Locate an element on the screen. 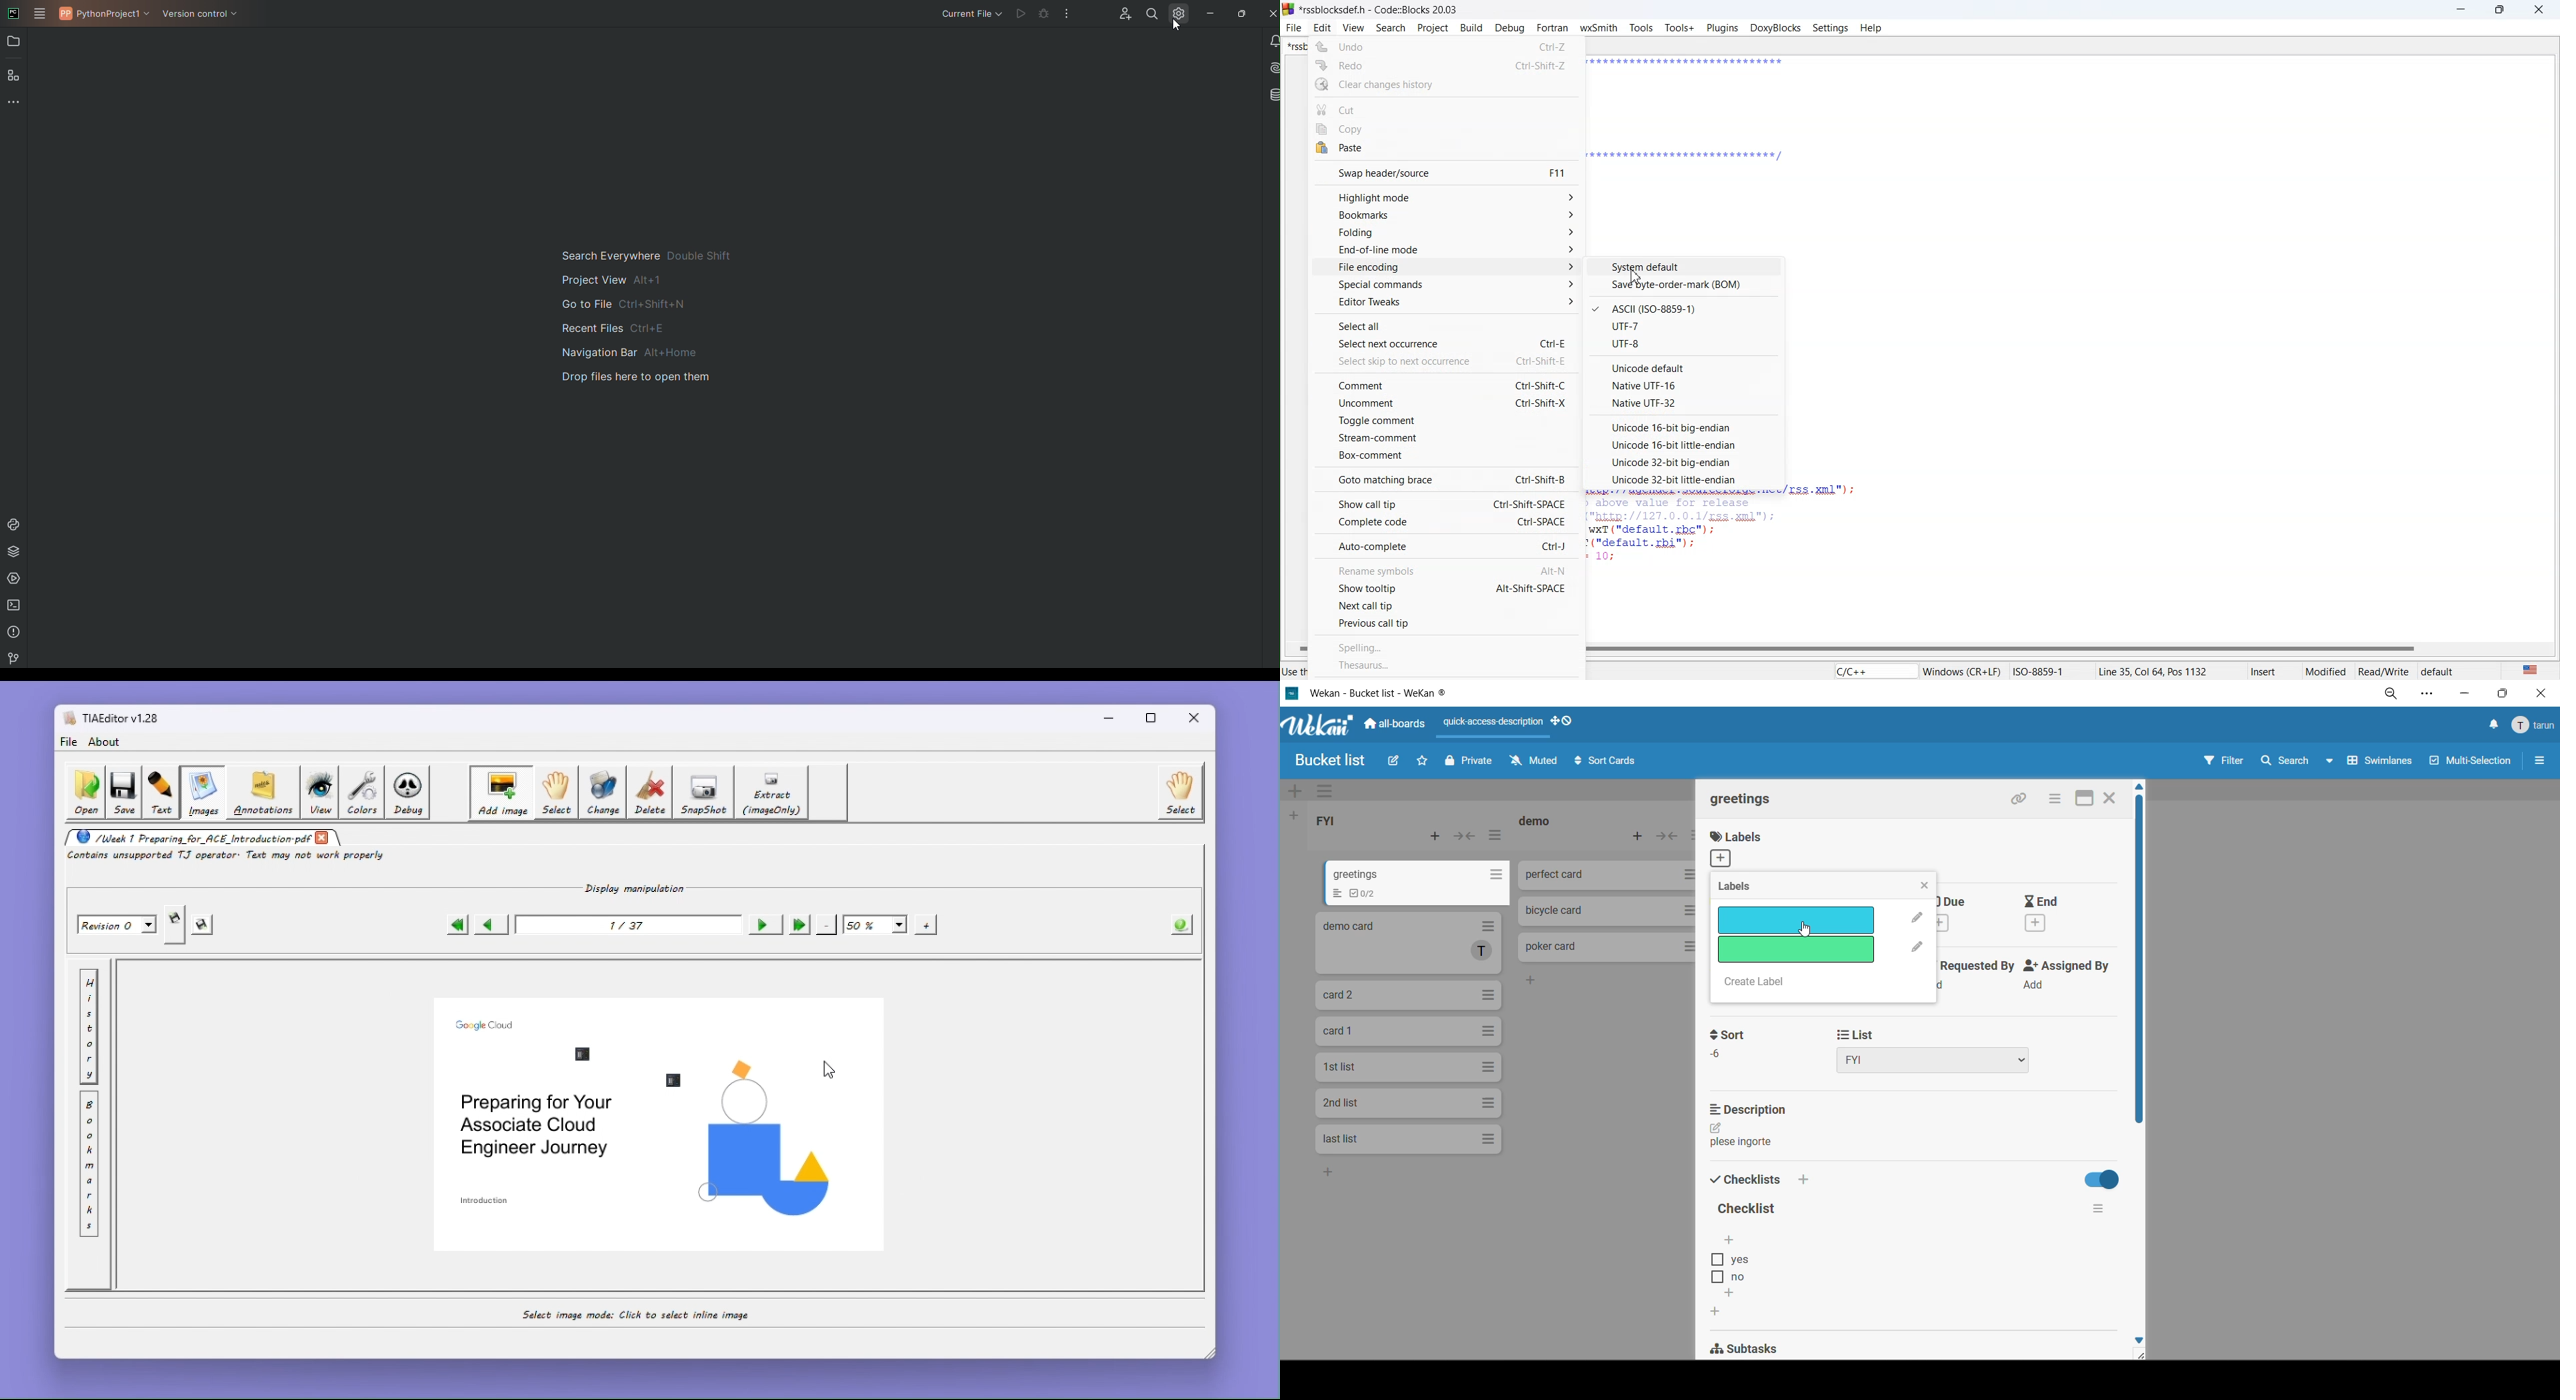  sidebar is located at coordinates (2539, 759).